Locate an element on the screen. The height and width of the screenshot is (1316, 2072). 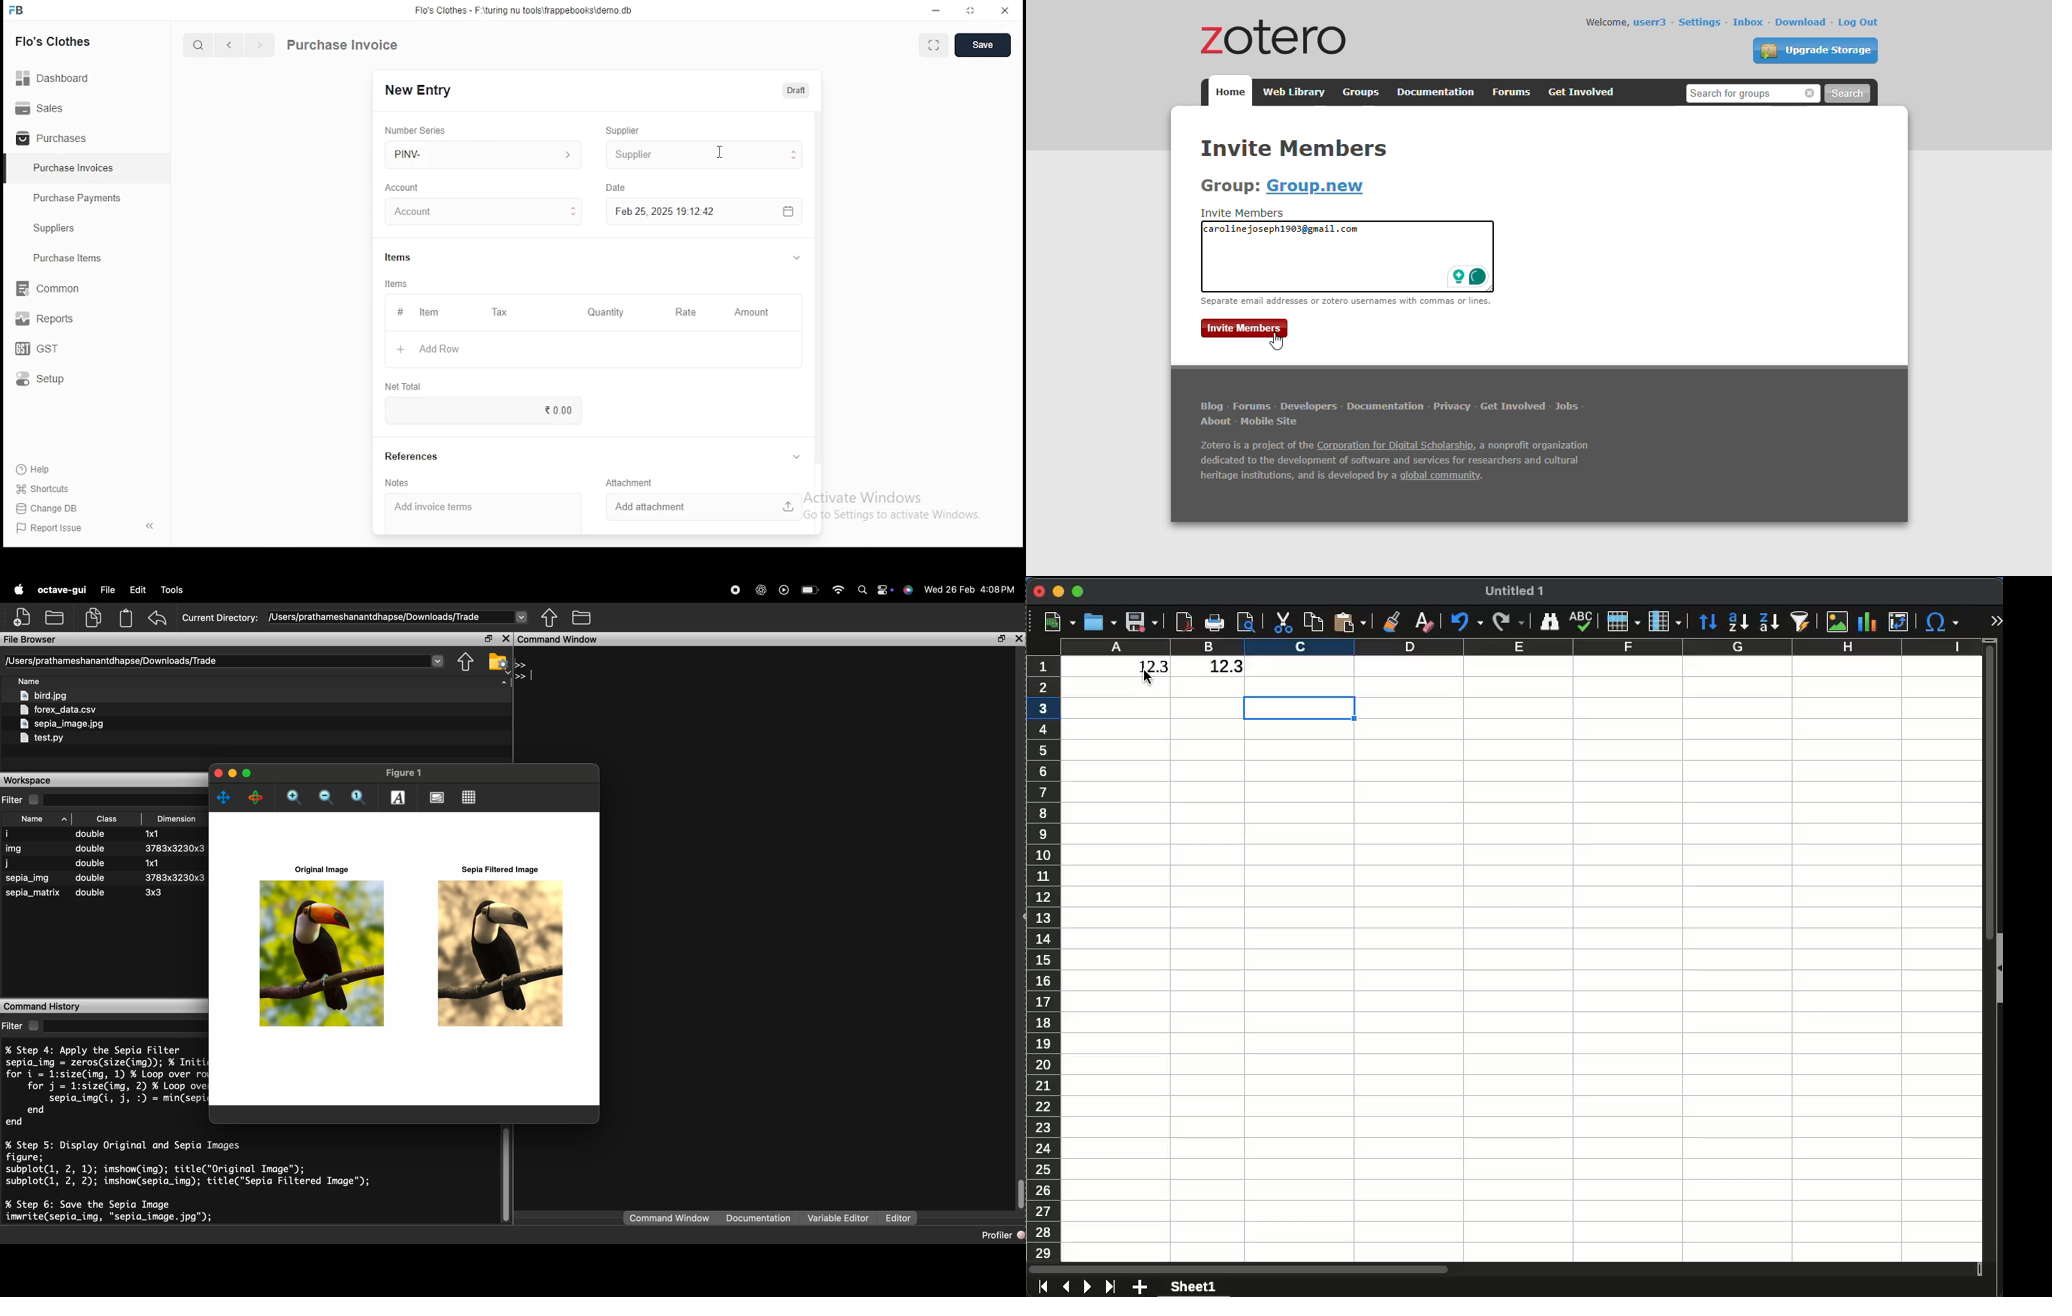
Collapse/Expand is located at coordinates (1999, 968).